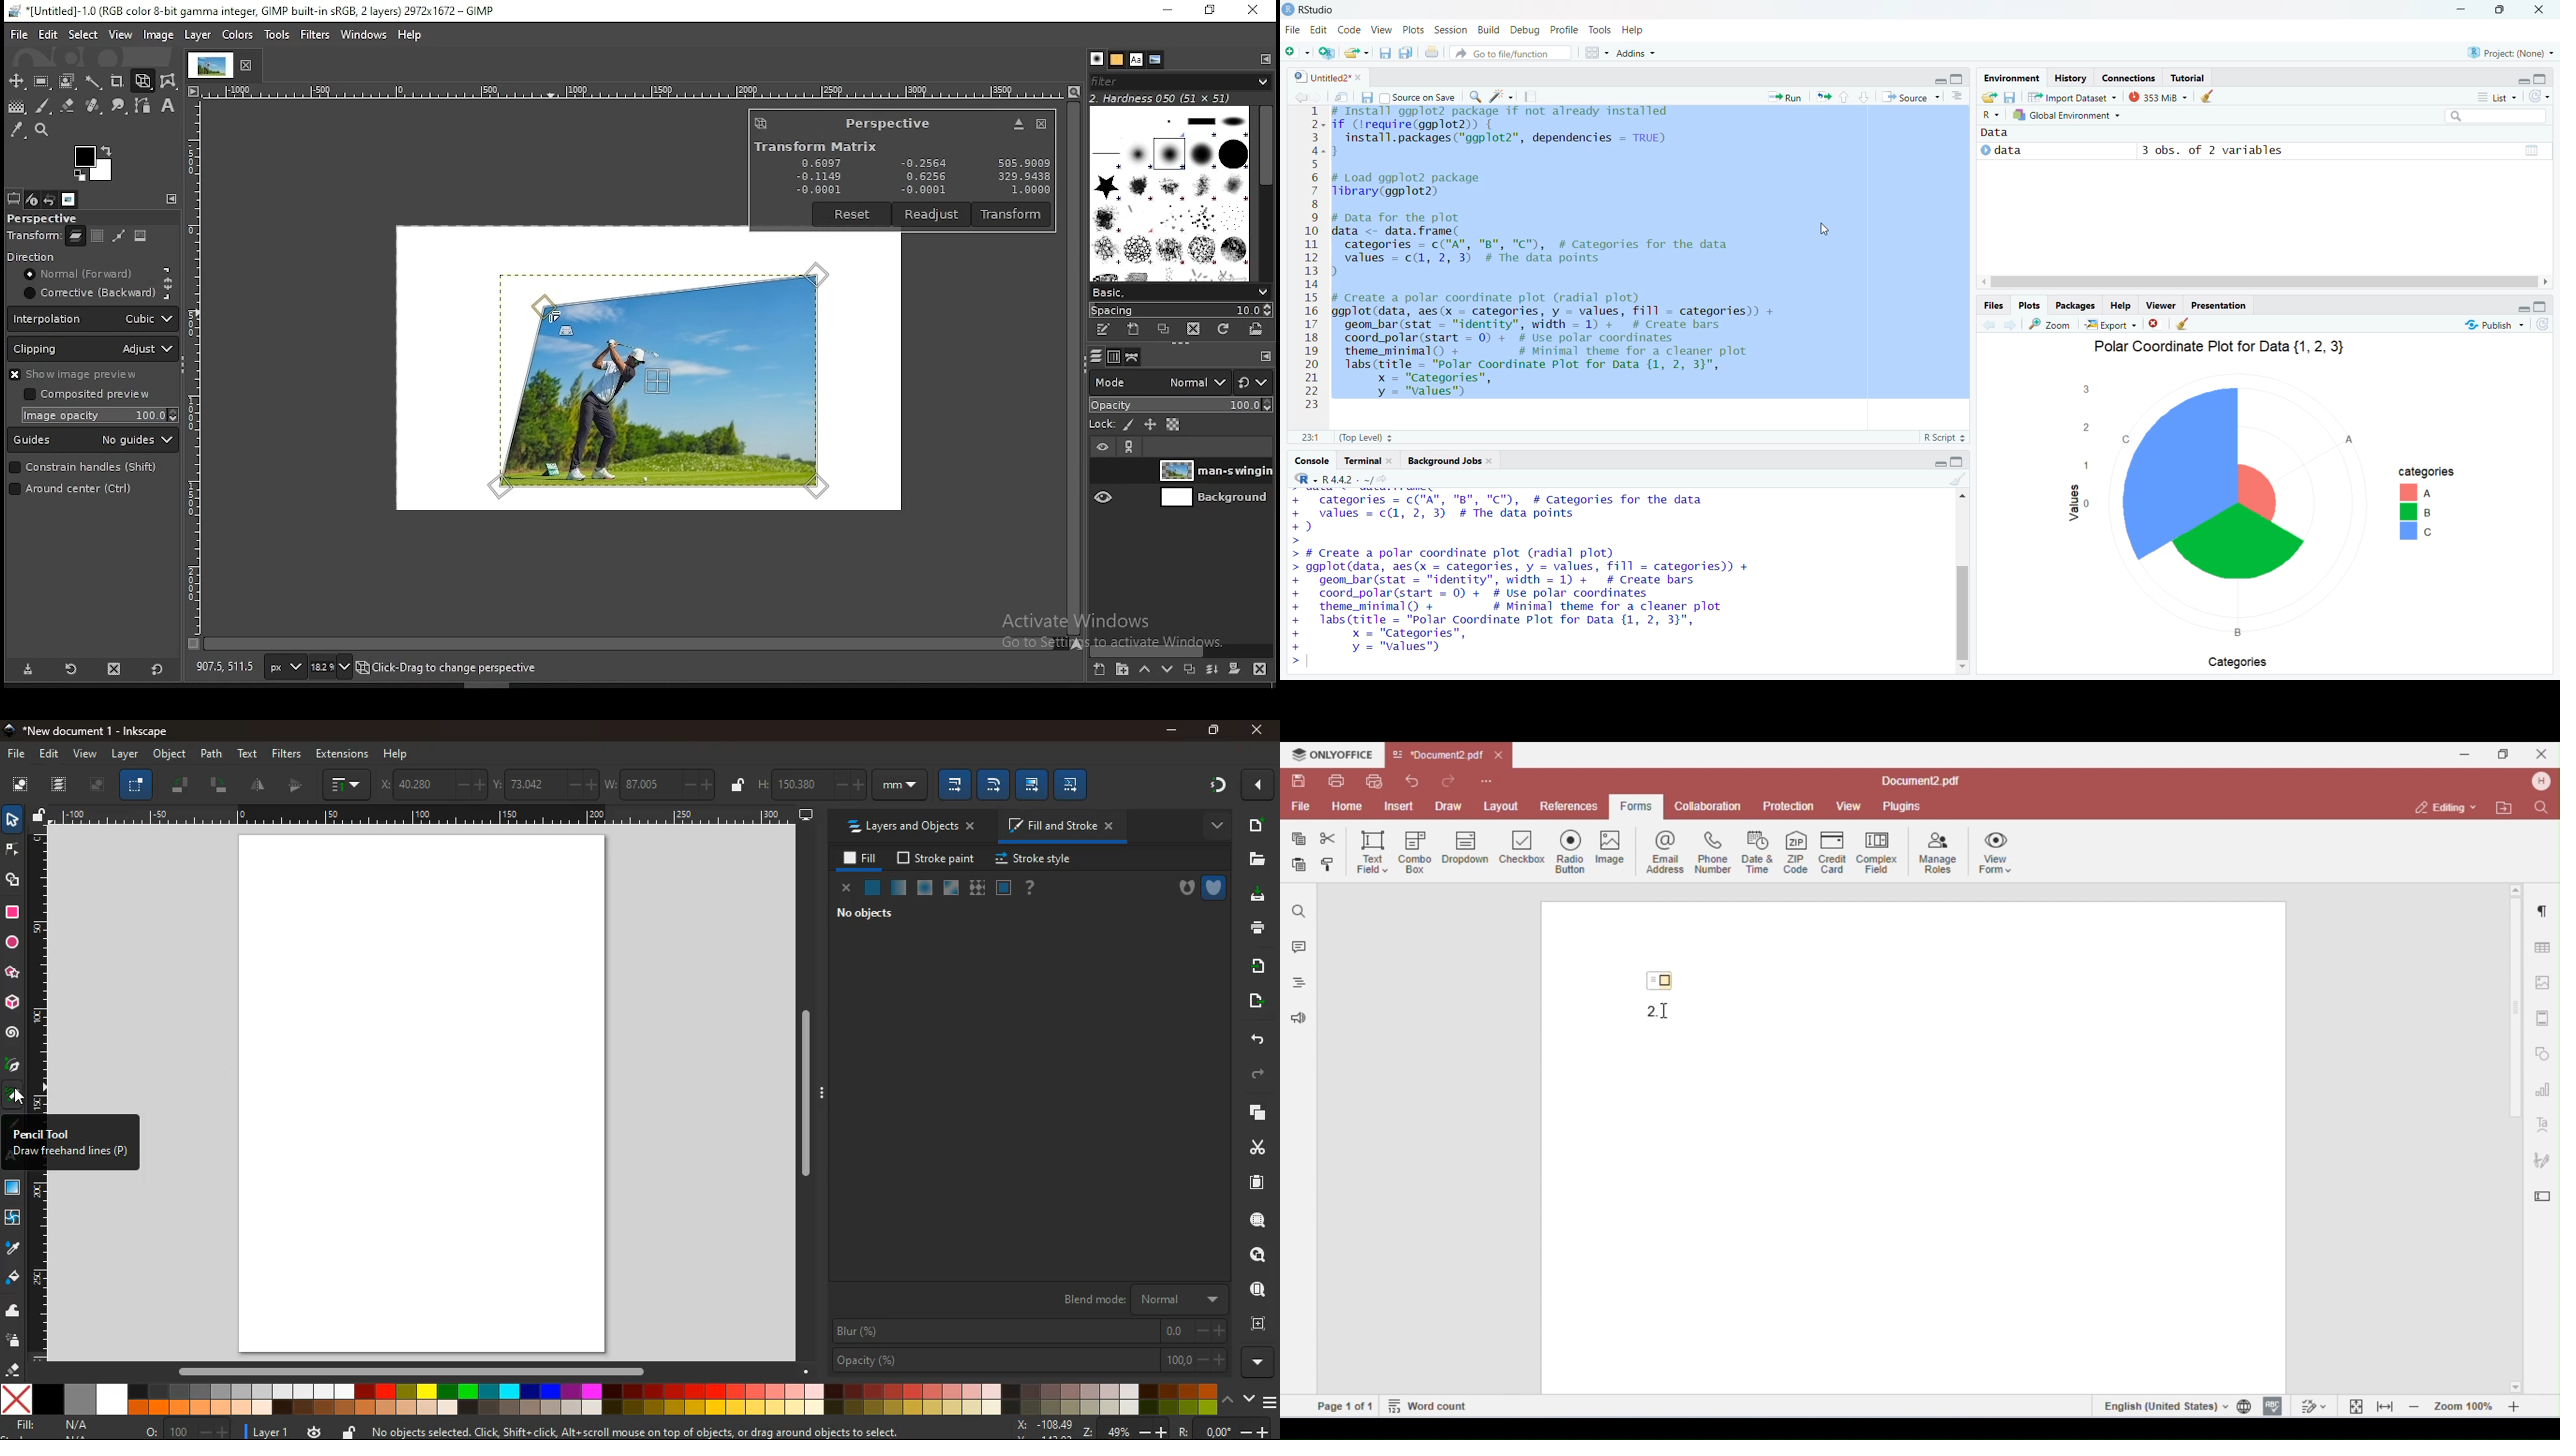 This screenshot has width=2576, height=1456. I want to click on abc, so click(2418, 517).